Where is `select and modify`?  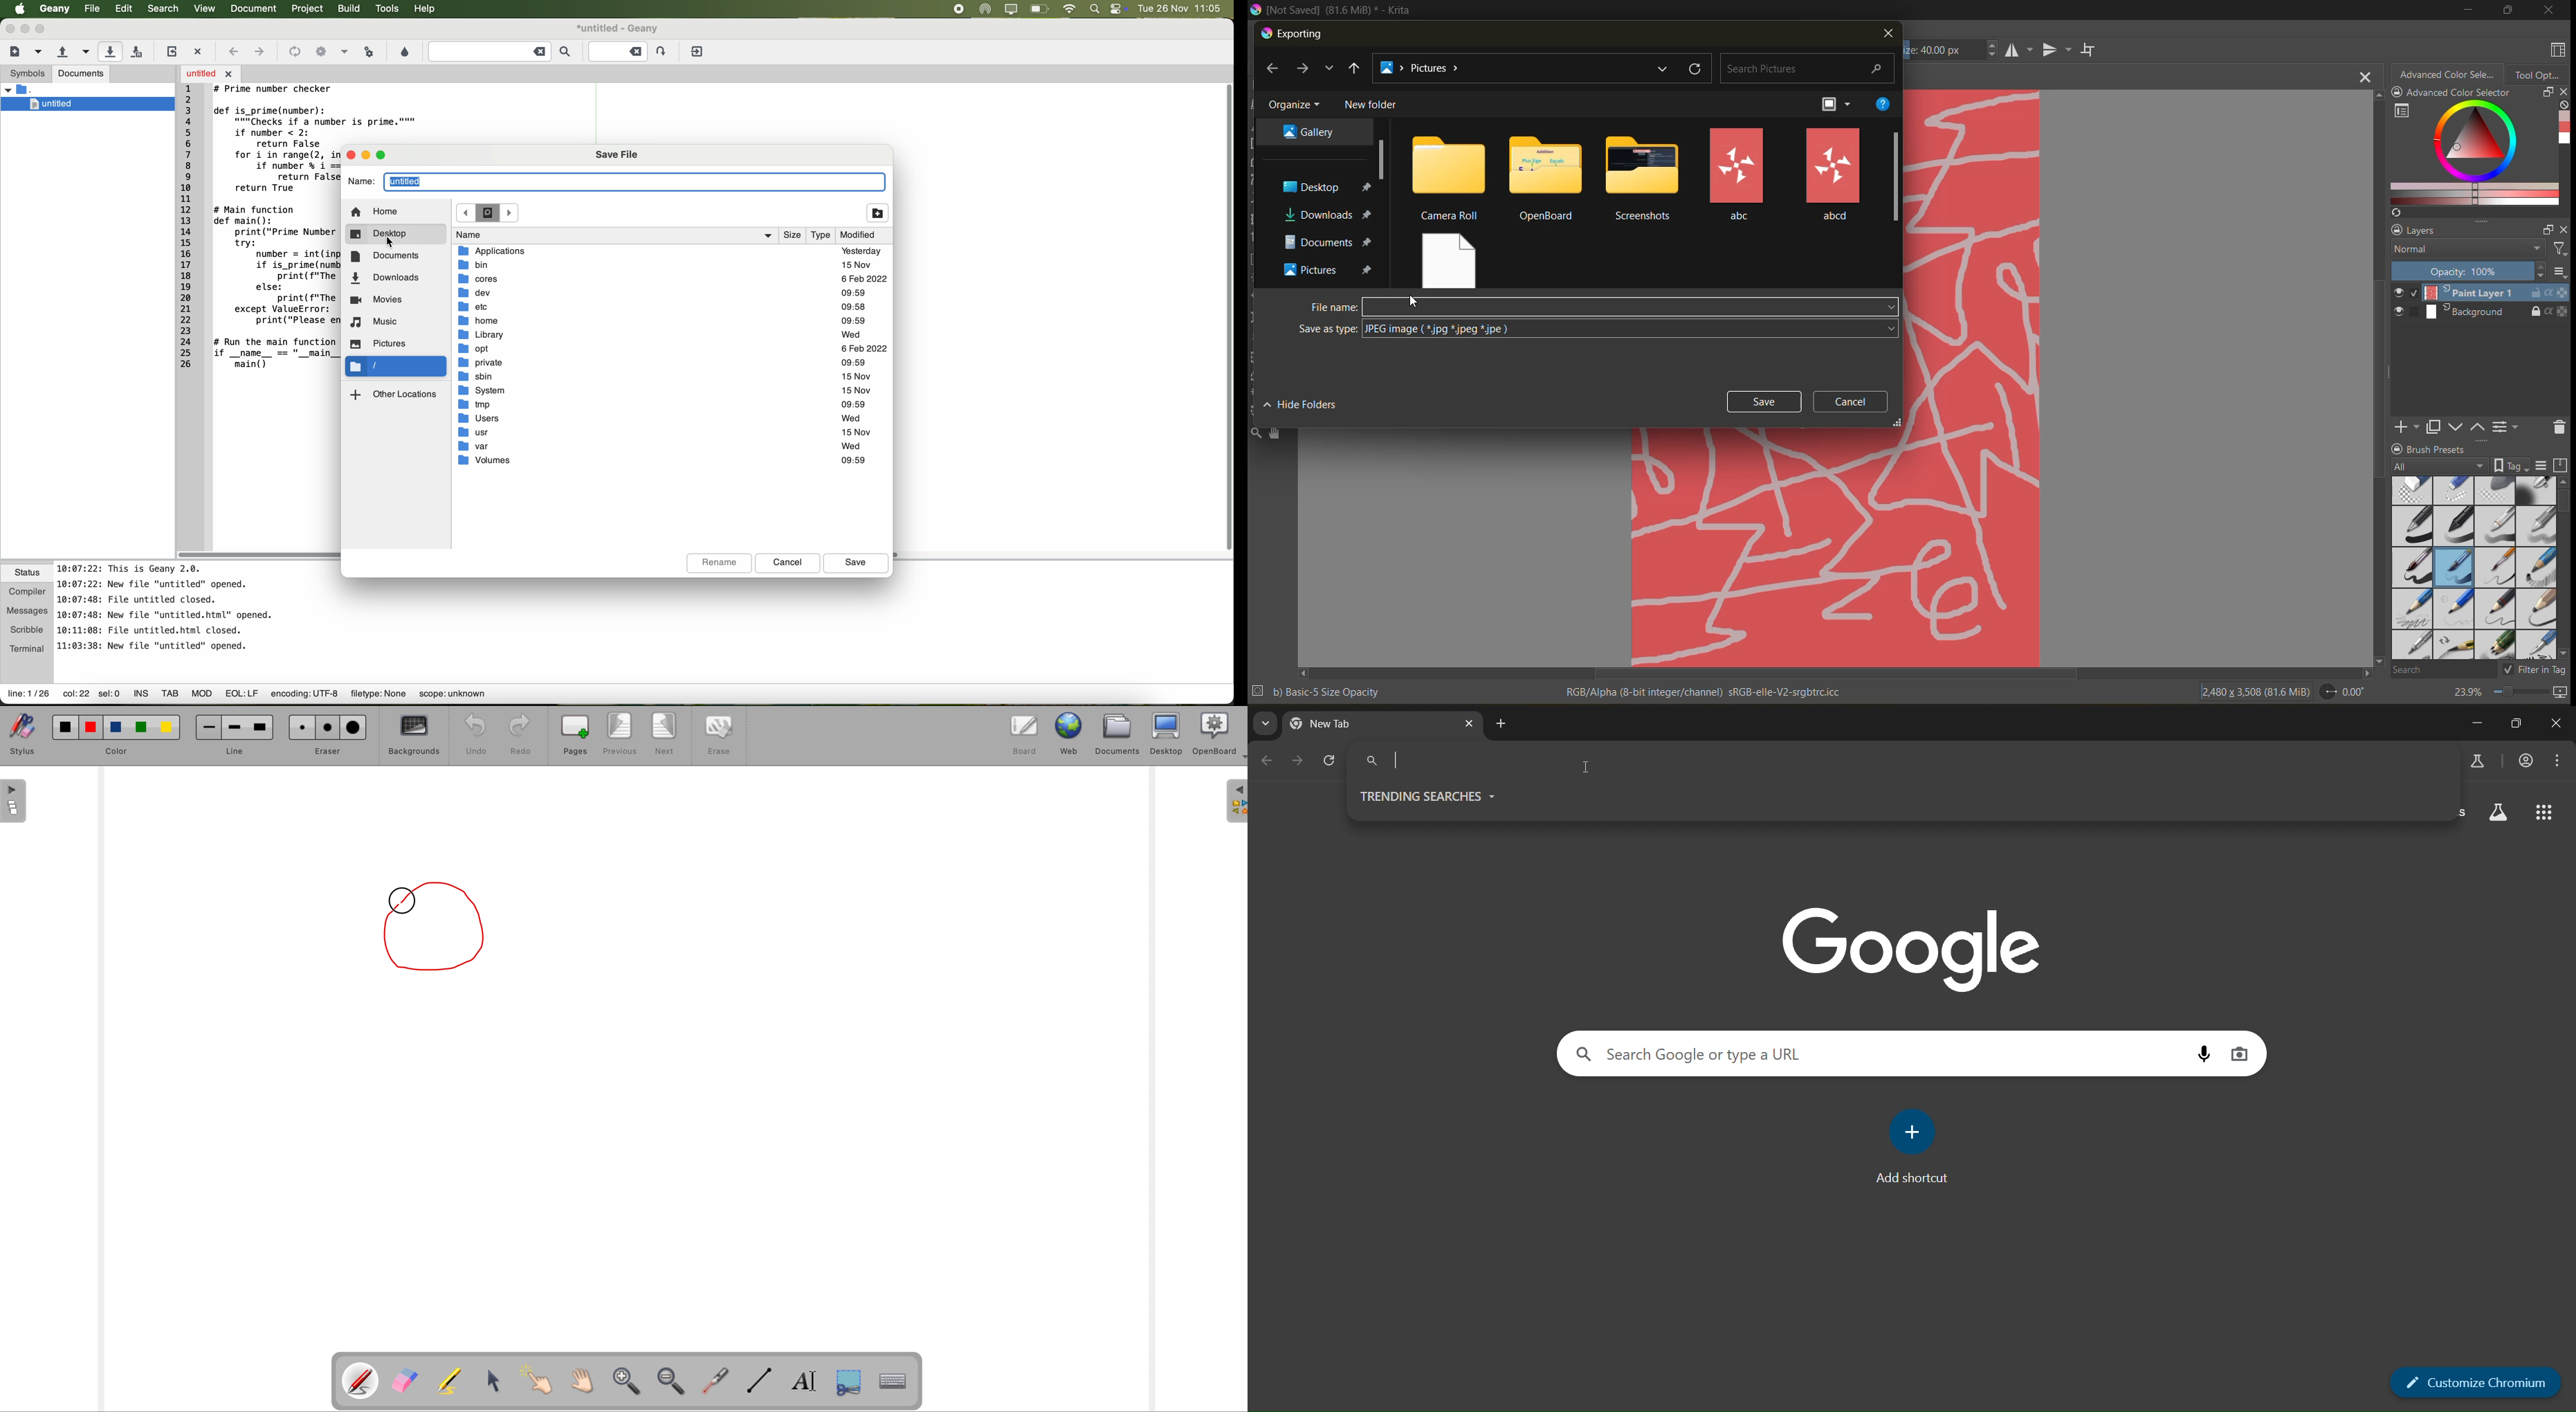 select and modify is located at coordinates (497, 1382).